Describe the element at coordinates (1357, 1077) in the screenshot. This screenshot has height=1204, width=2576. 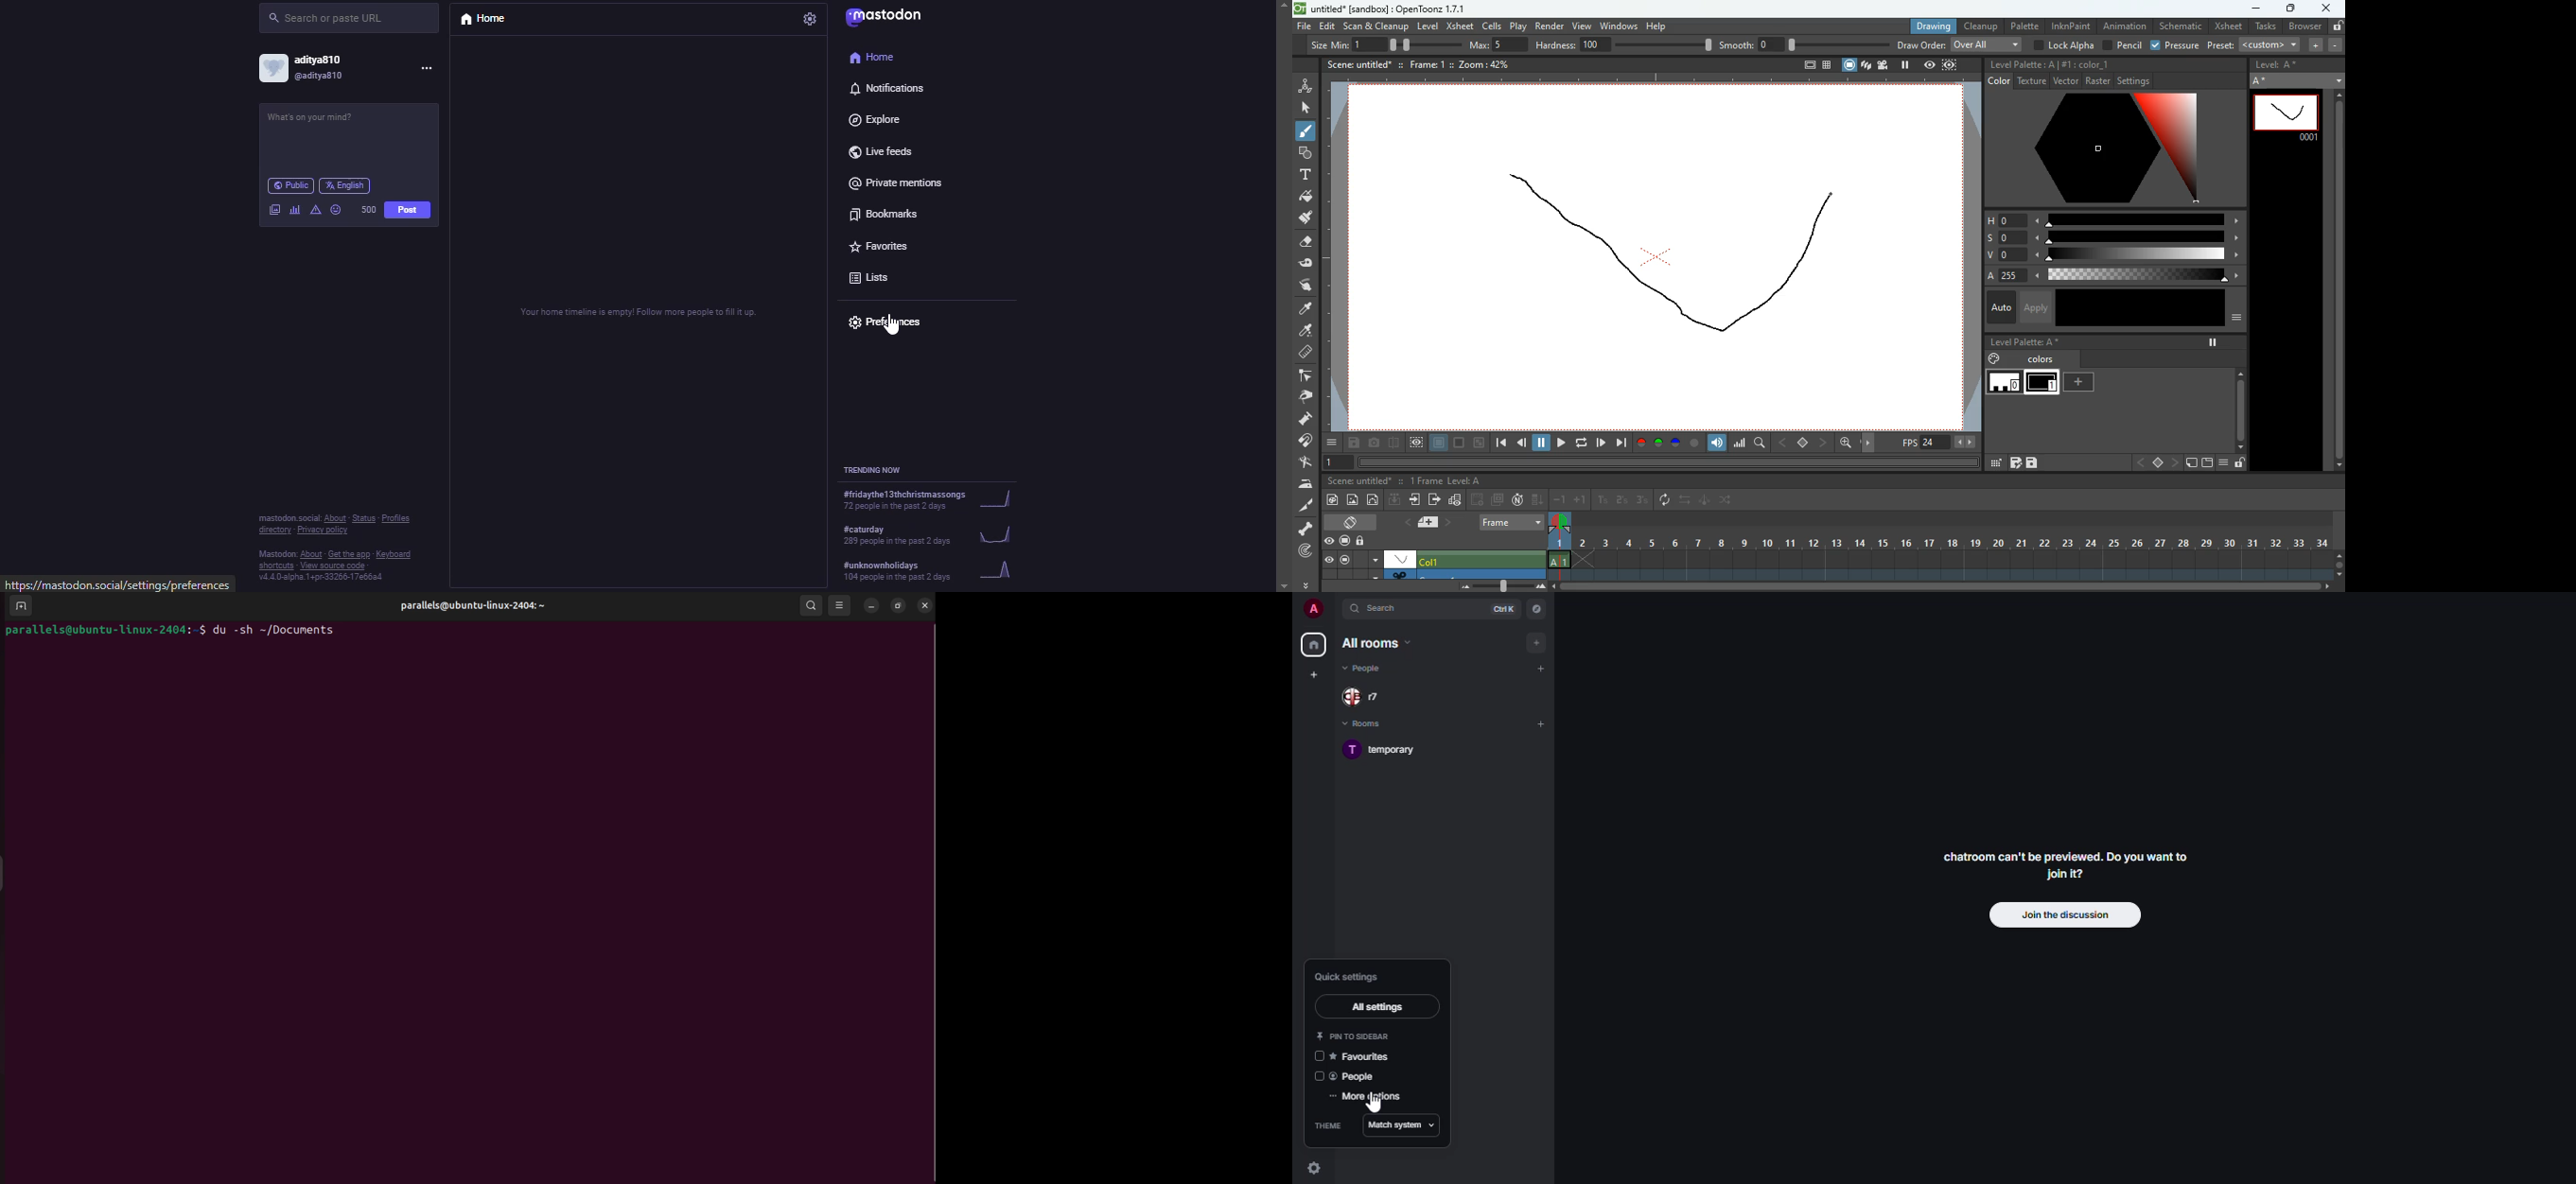
I see `people` at that location.